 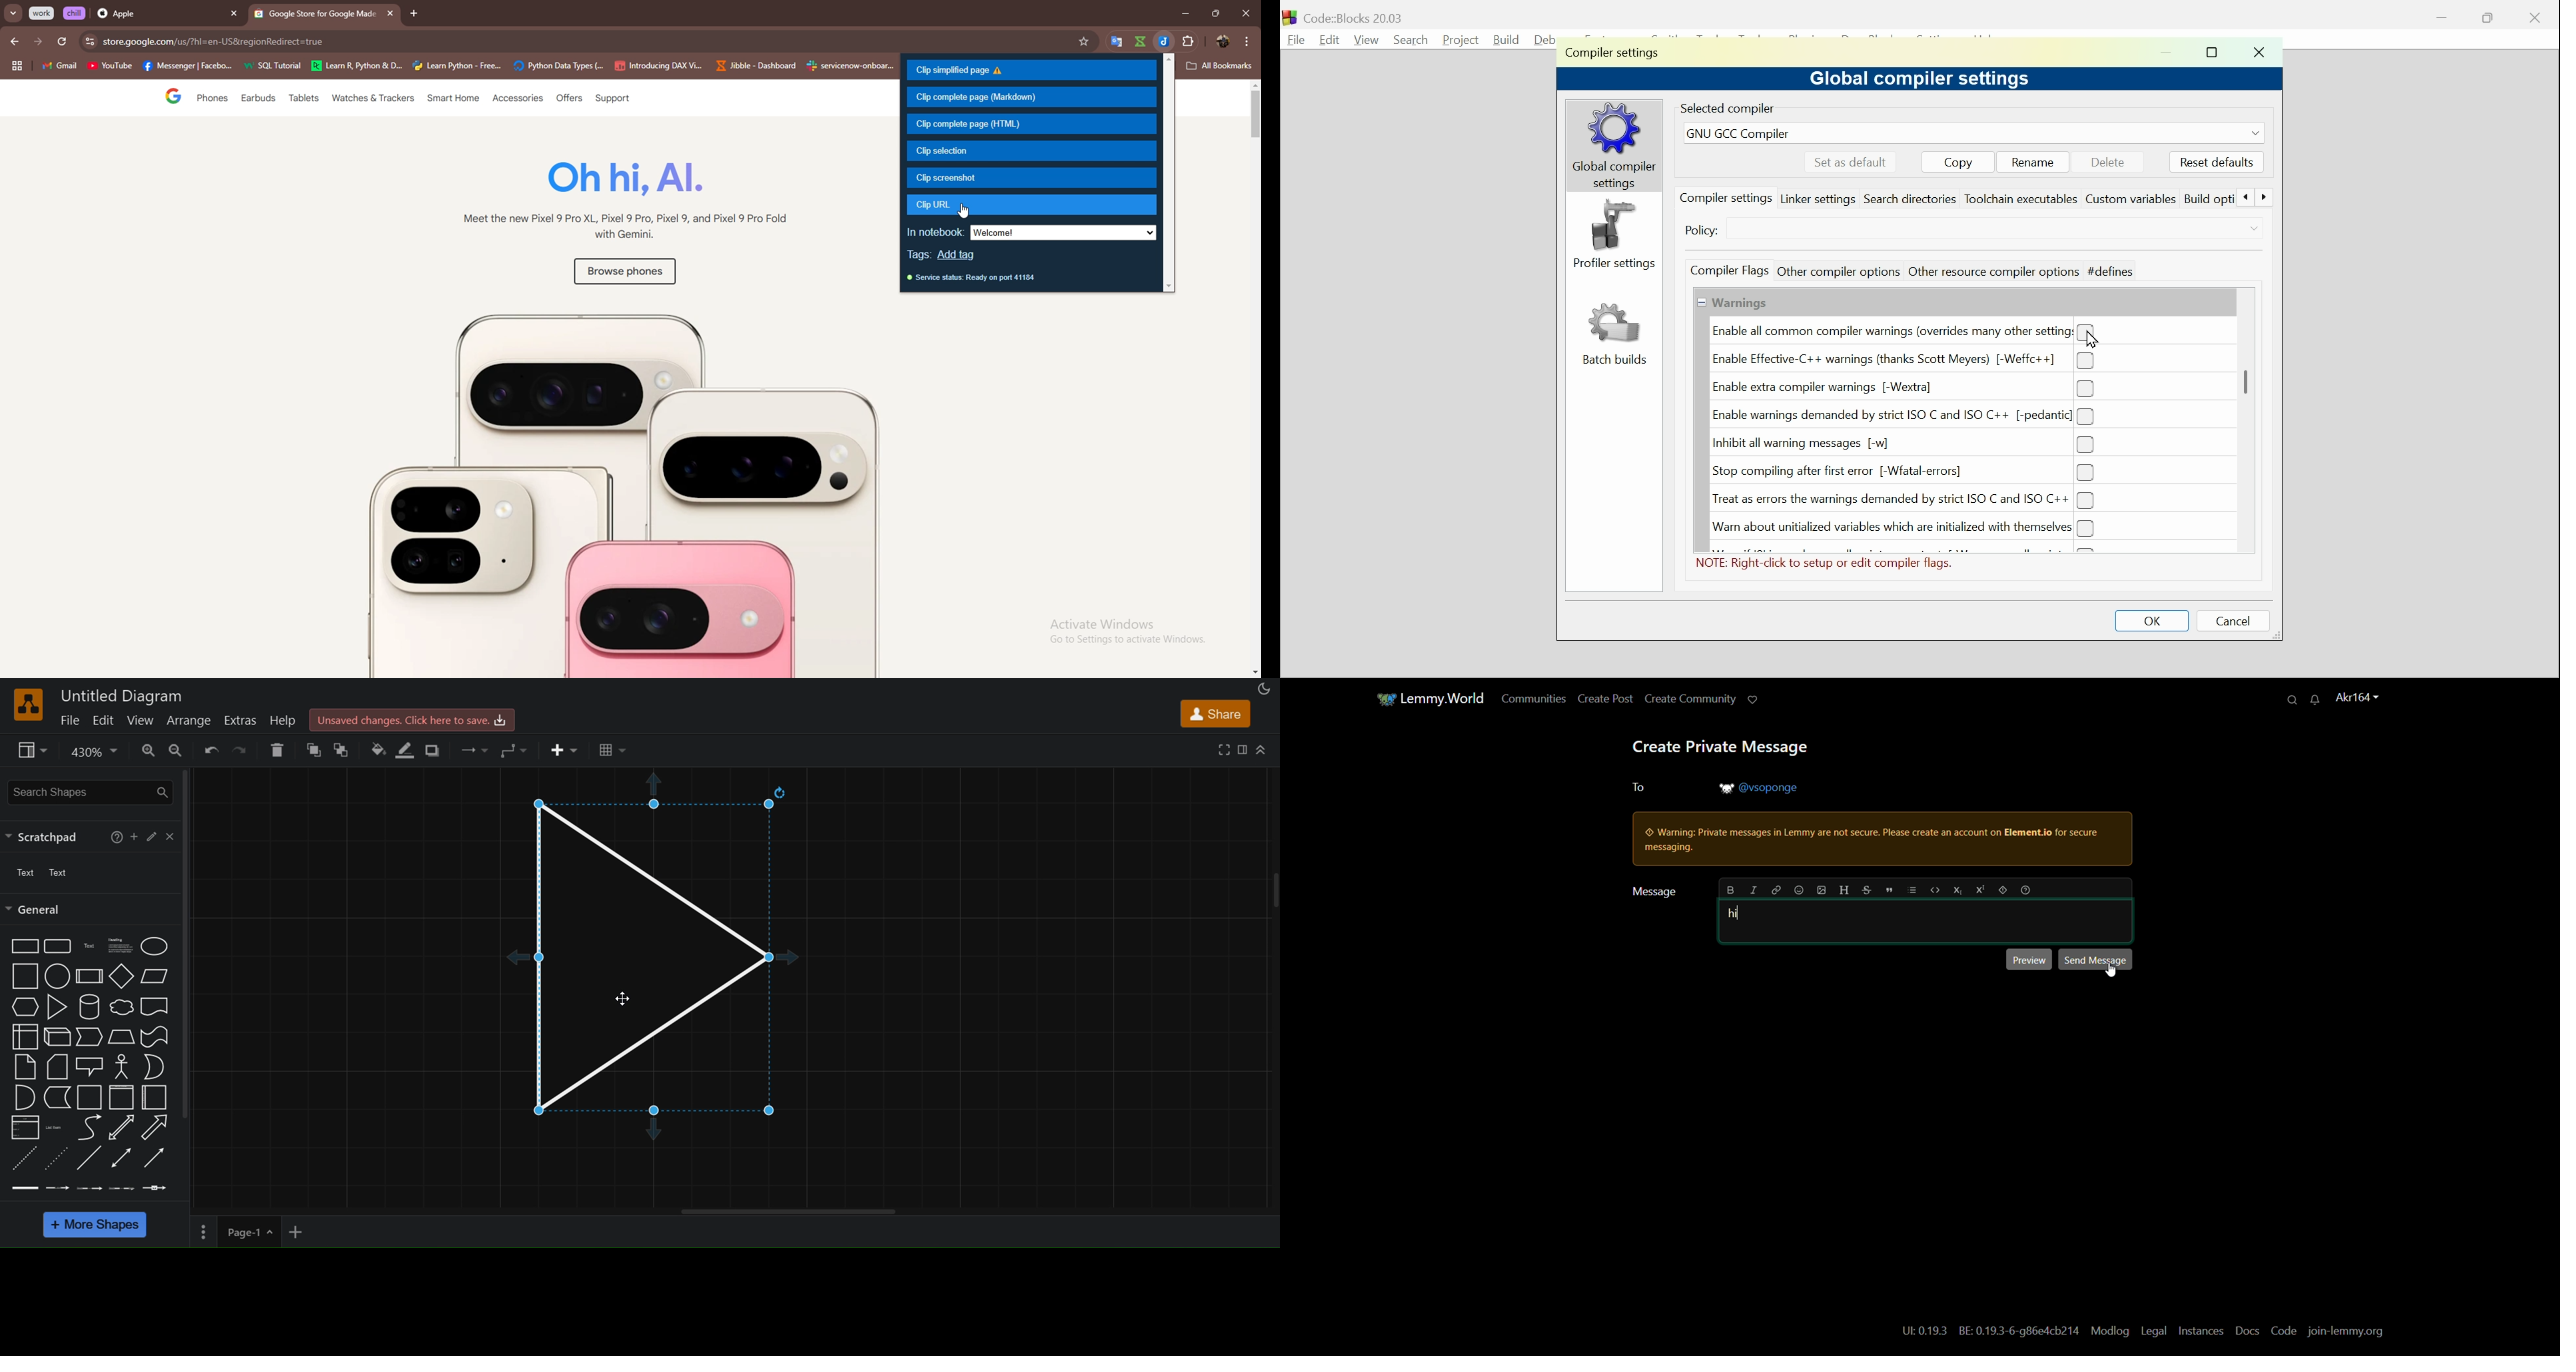 What do you see at coordinates (1034, 205) in the screenshot?
I see `clip url` at bounding box center [1034, 205].